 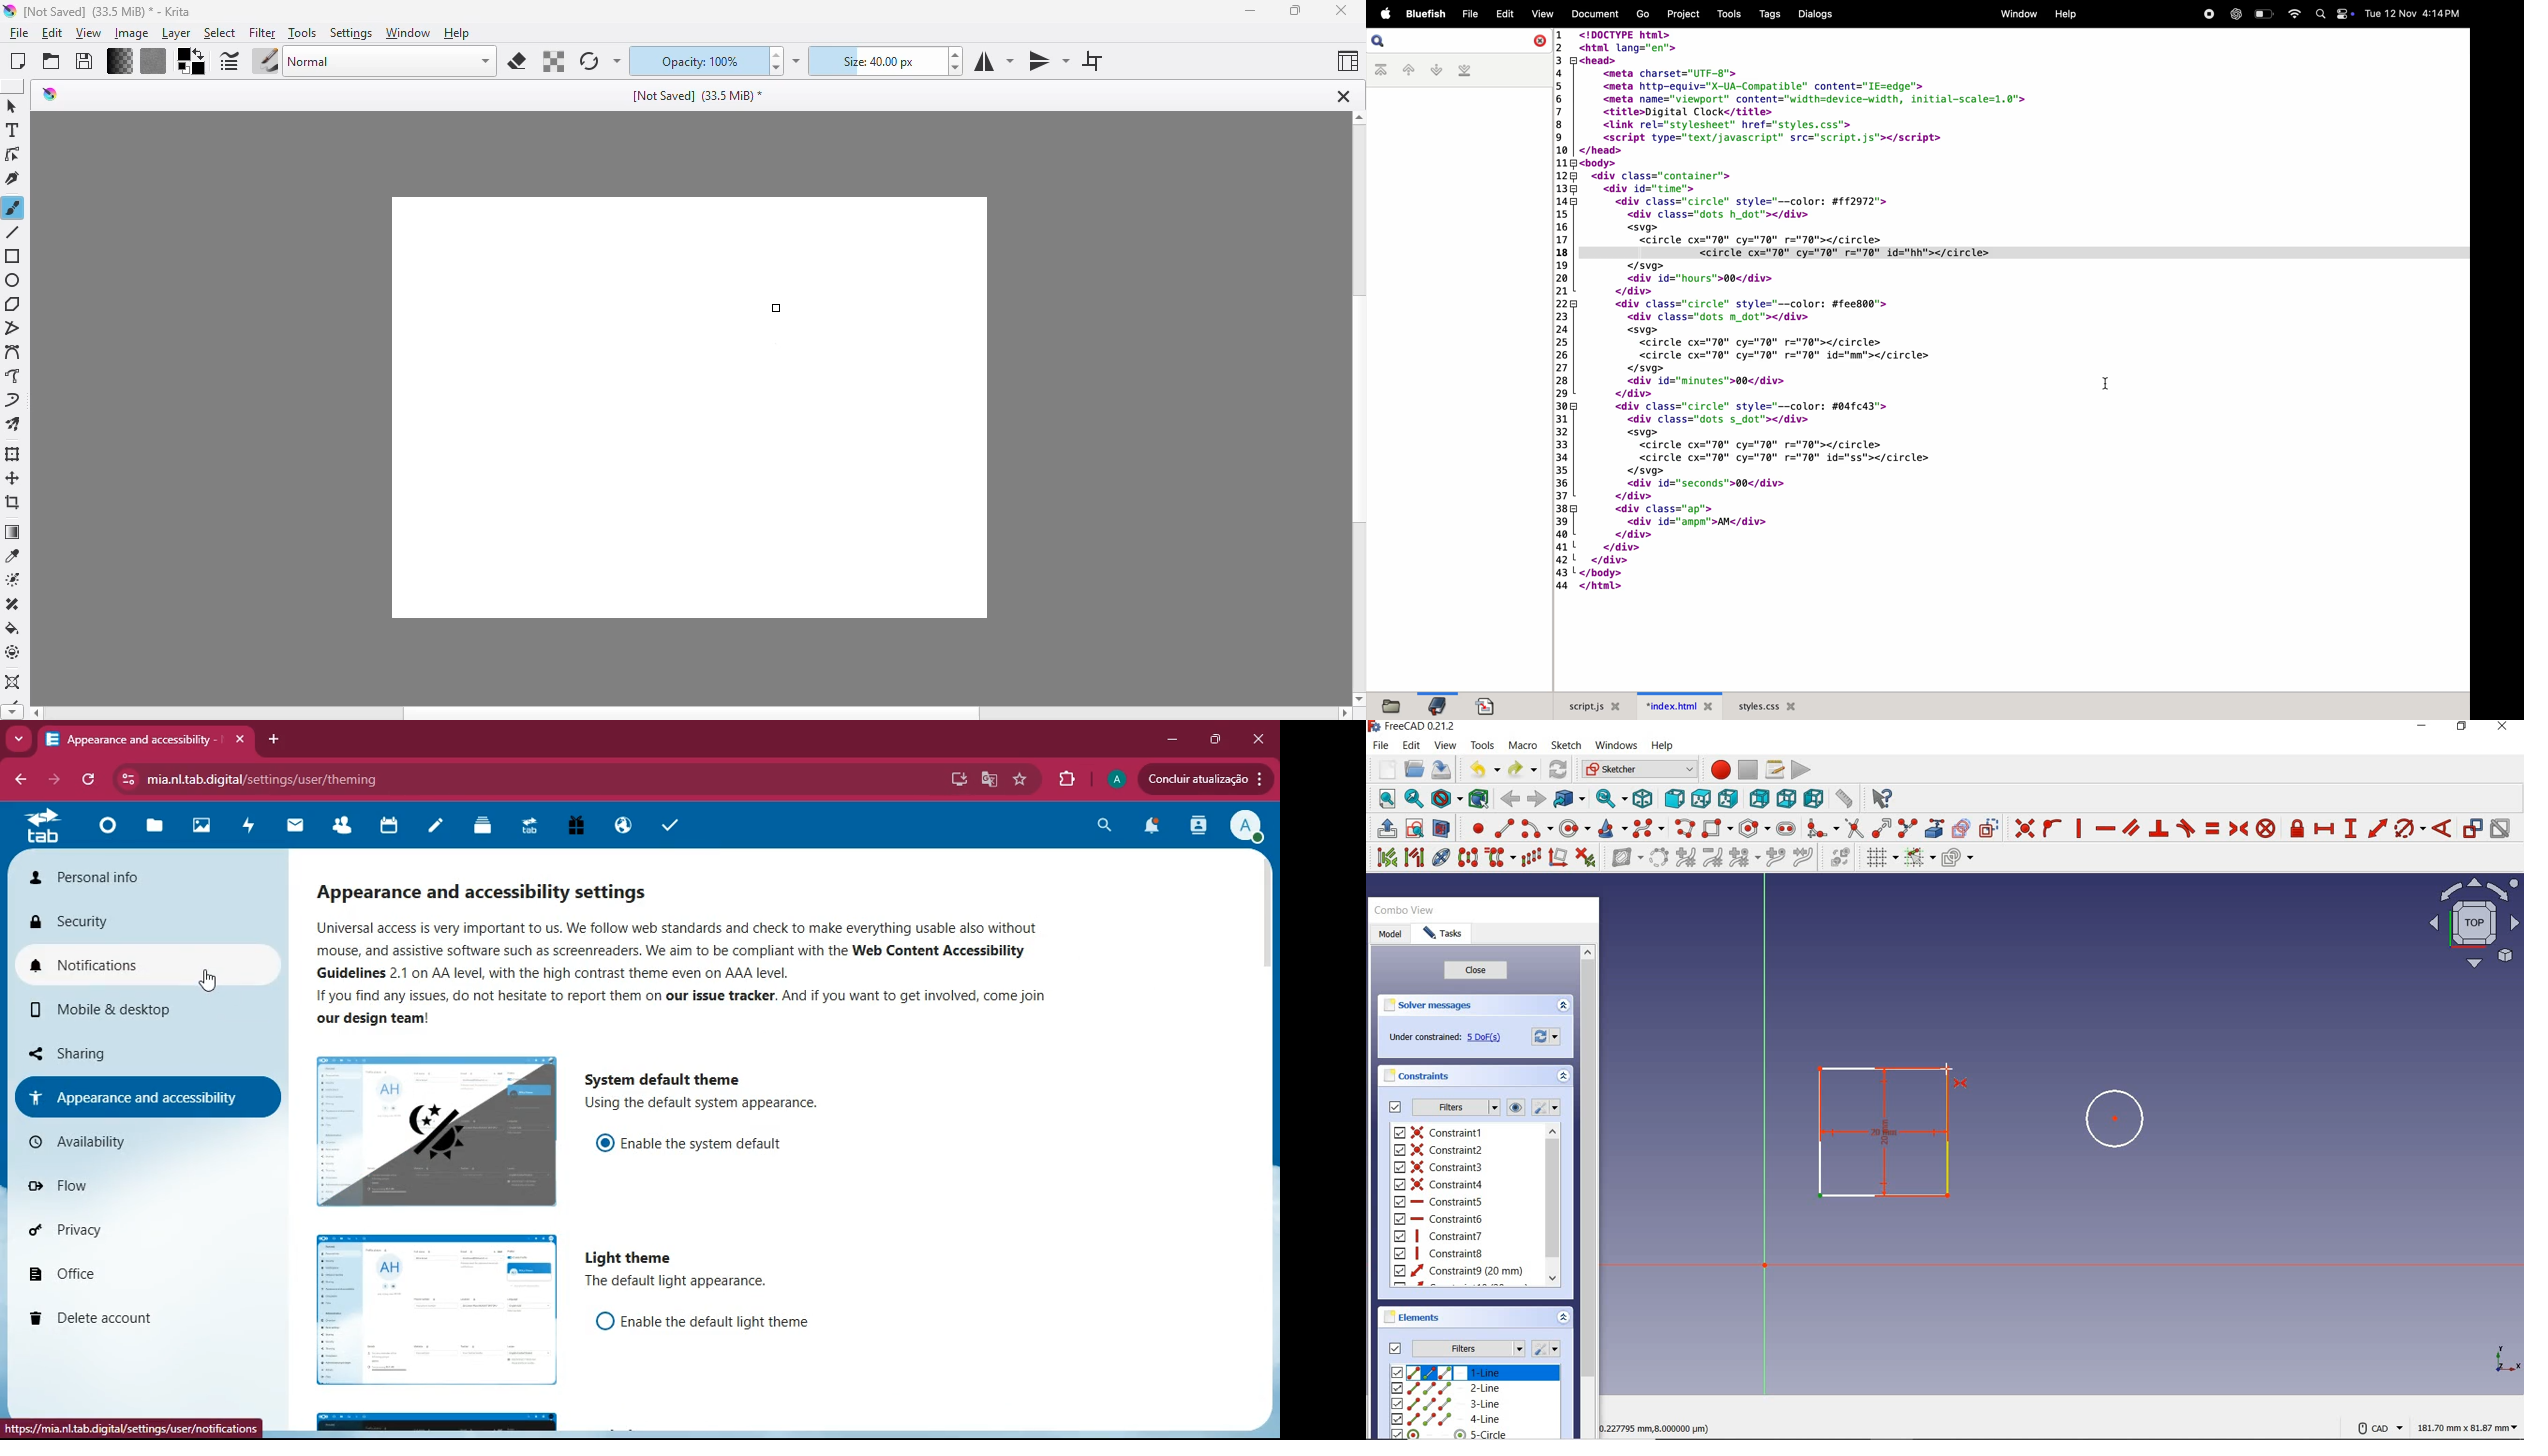 What do you see at coordinates (632, 1255) in the screenshot?
I see `light theme` at bounding box center [632, 1255].